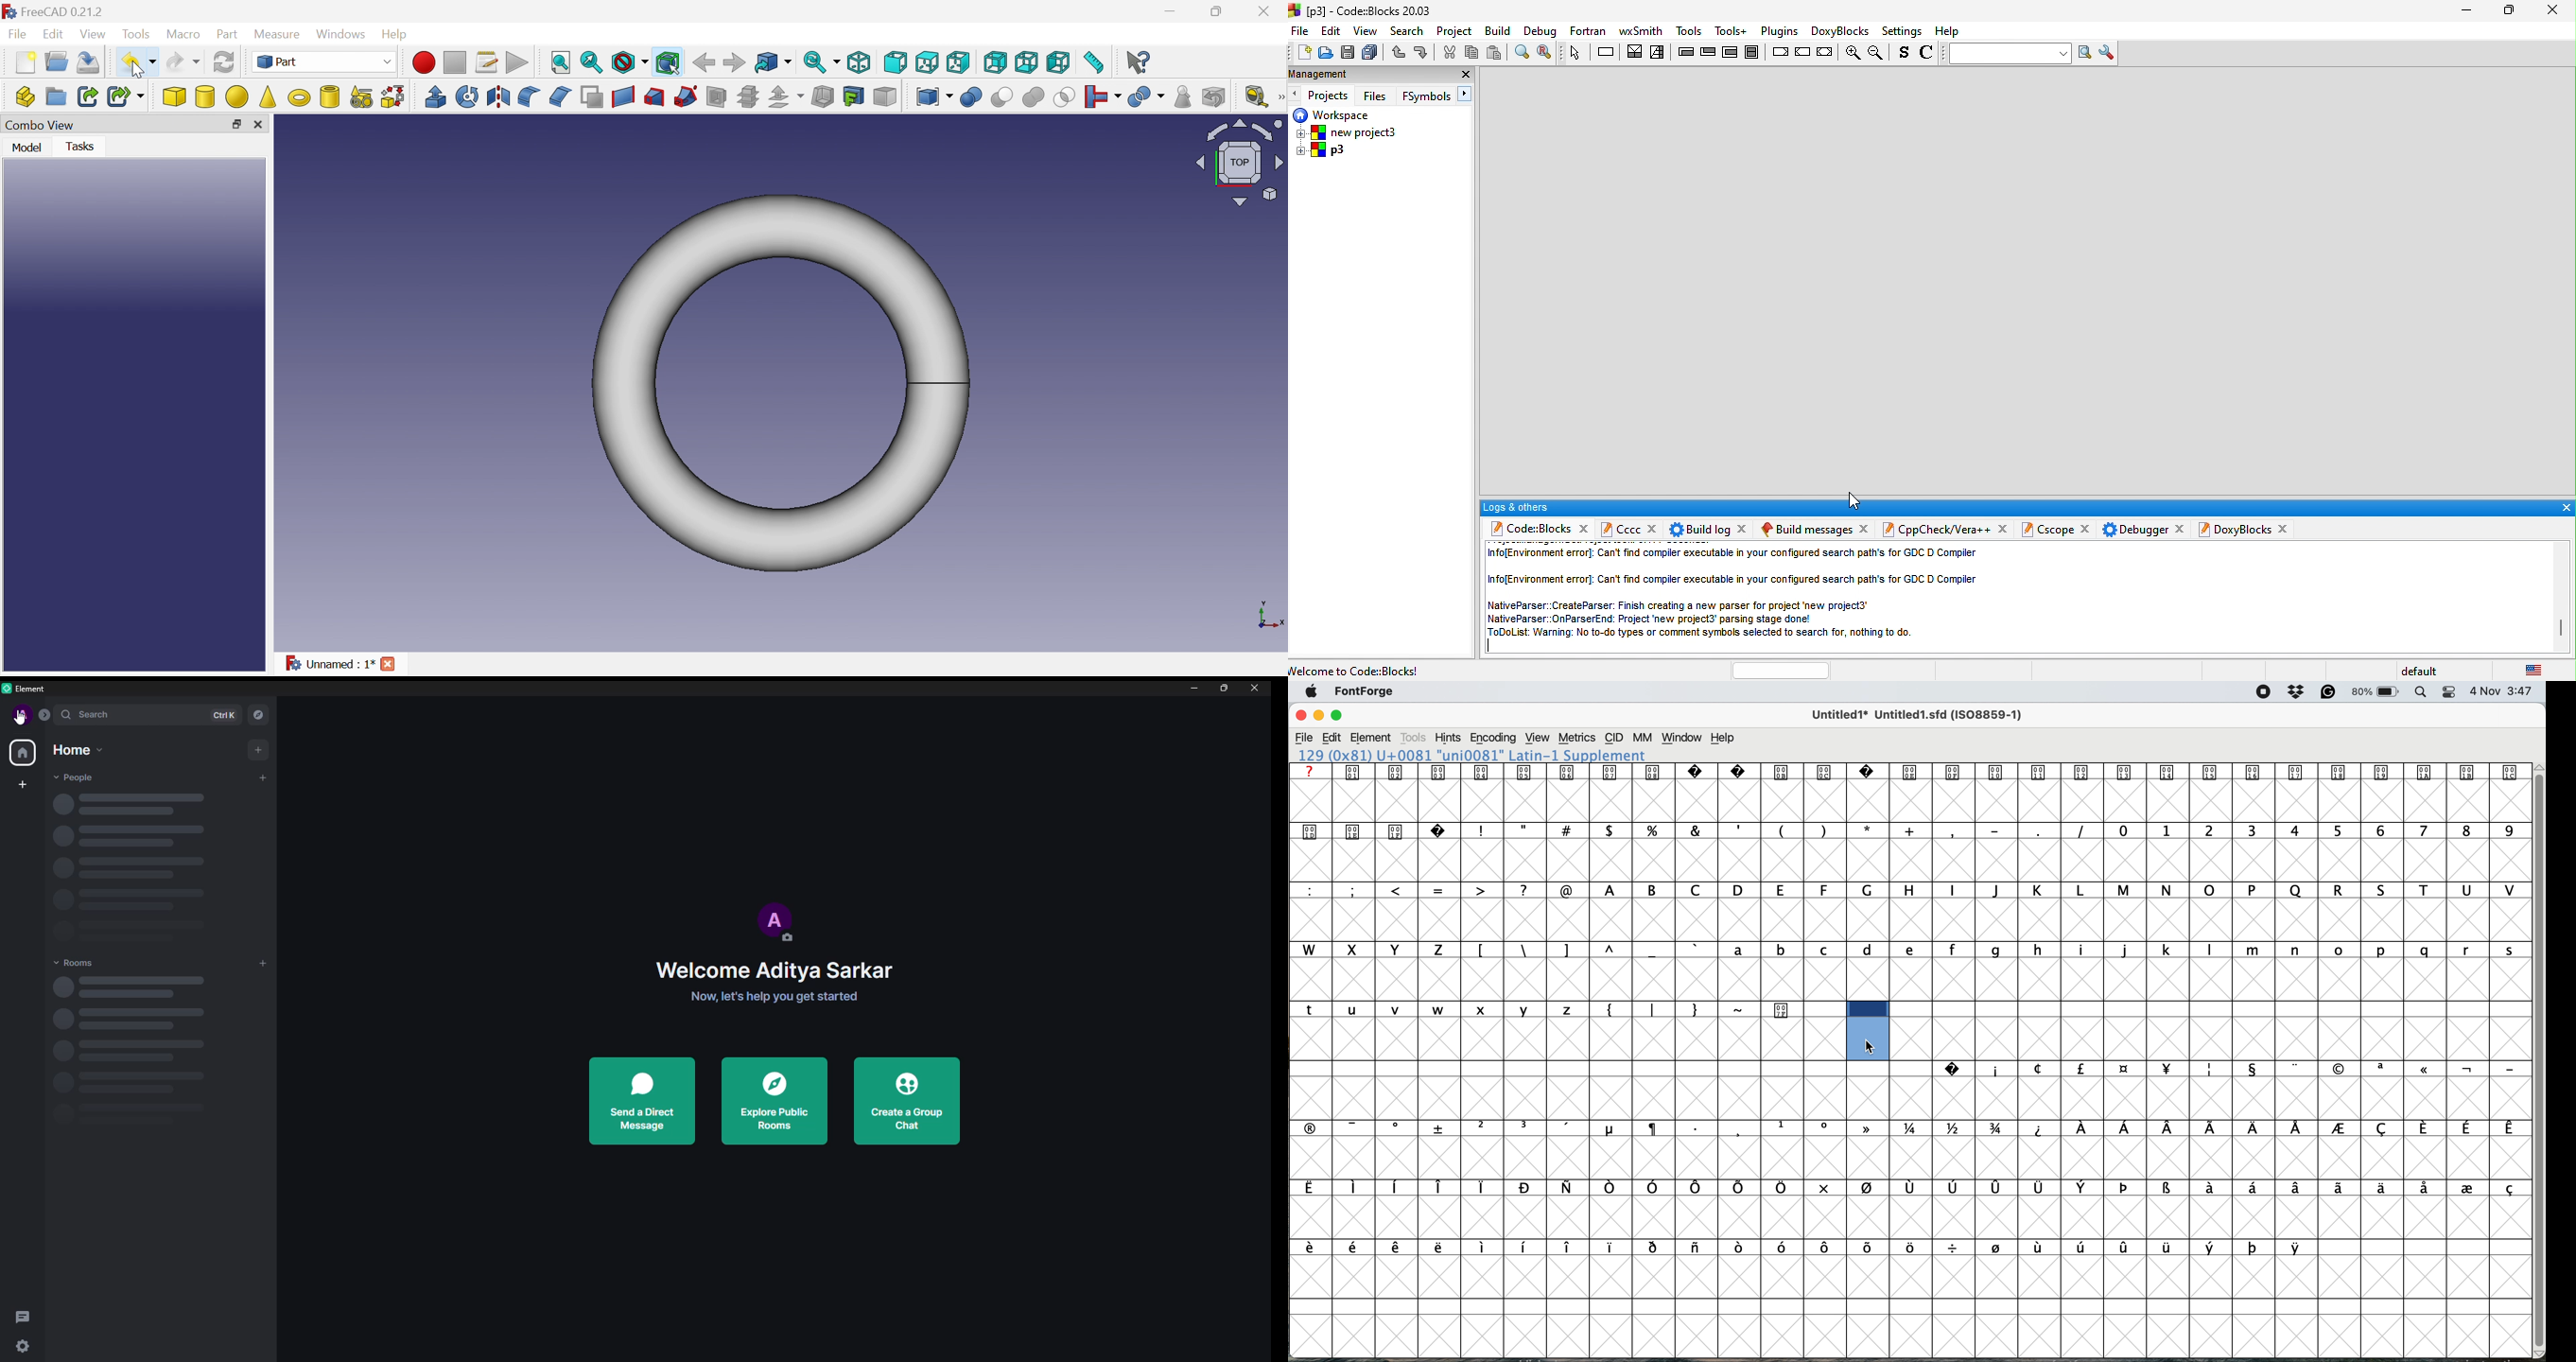 This screenshot has width=2576, height=1372. I want to click on Bounding box, so click(669, 64).